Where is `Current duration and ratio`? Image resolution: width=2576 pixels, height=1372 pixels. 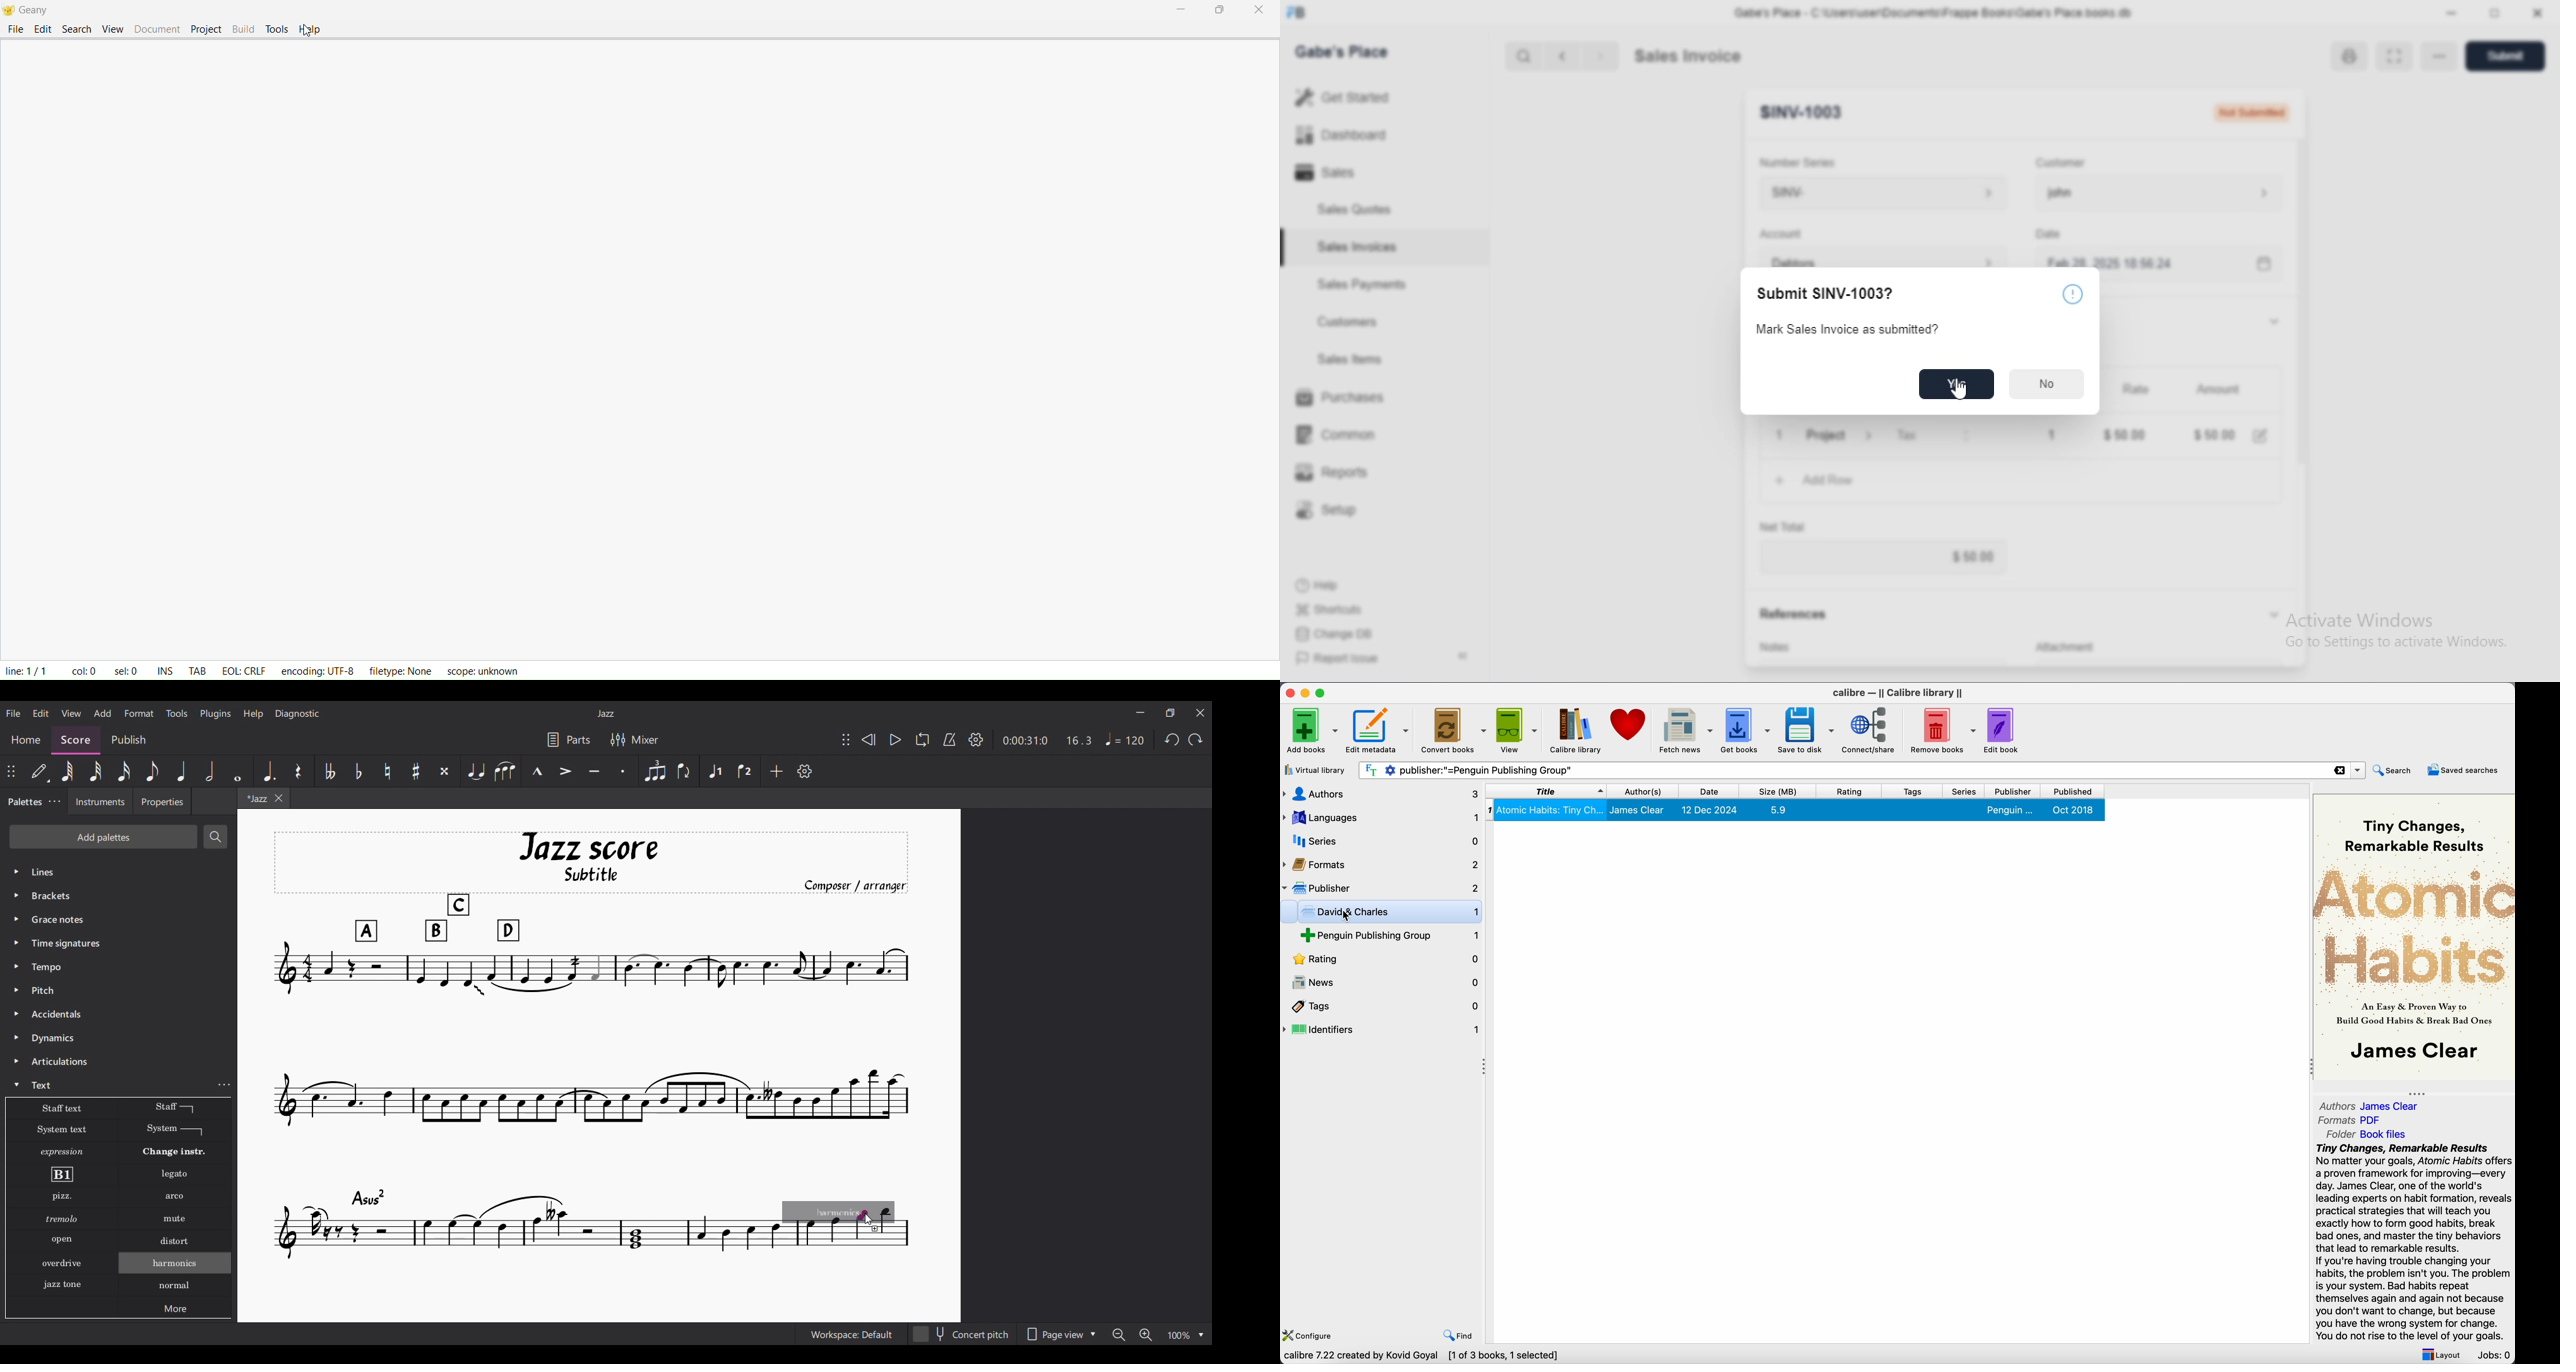 Current duration and ratio is located at coordinates (1048, 740).